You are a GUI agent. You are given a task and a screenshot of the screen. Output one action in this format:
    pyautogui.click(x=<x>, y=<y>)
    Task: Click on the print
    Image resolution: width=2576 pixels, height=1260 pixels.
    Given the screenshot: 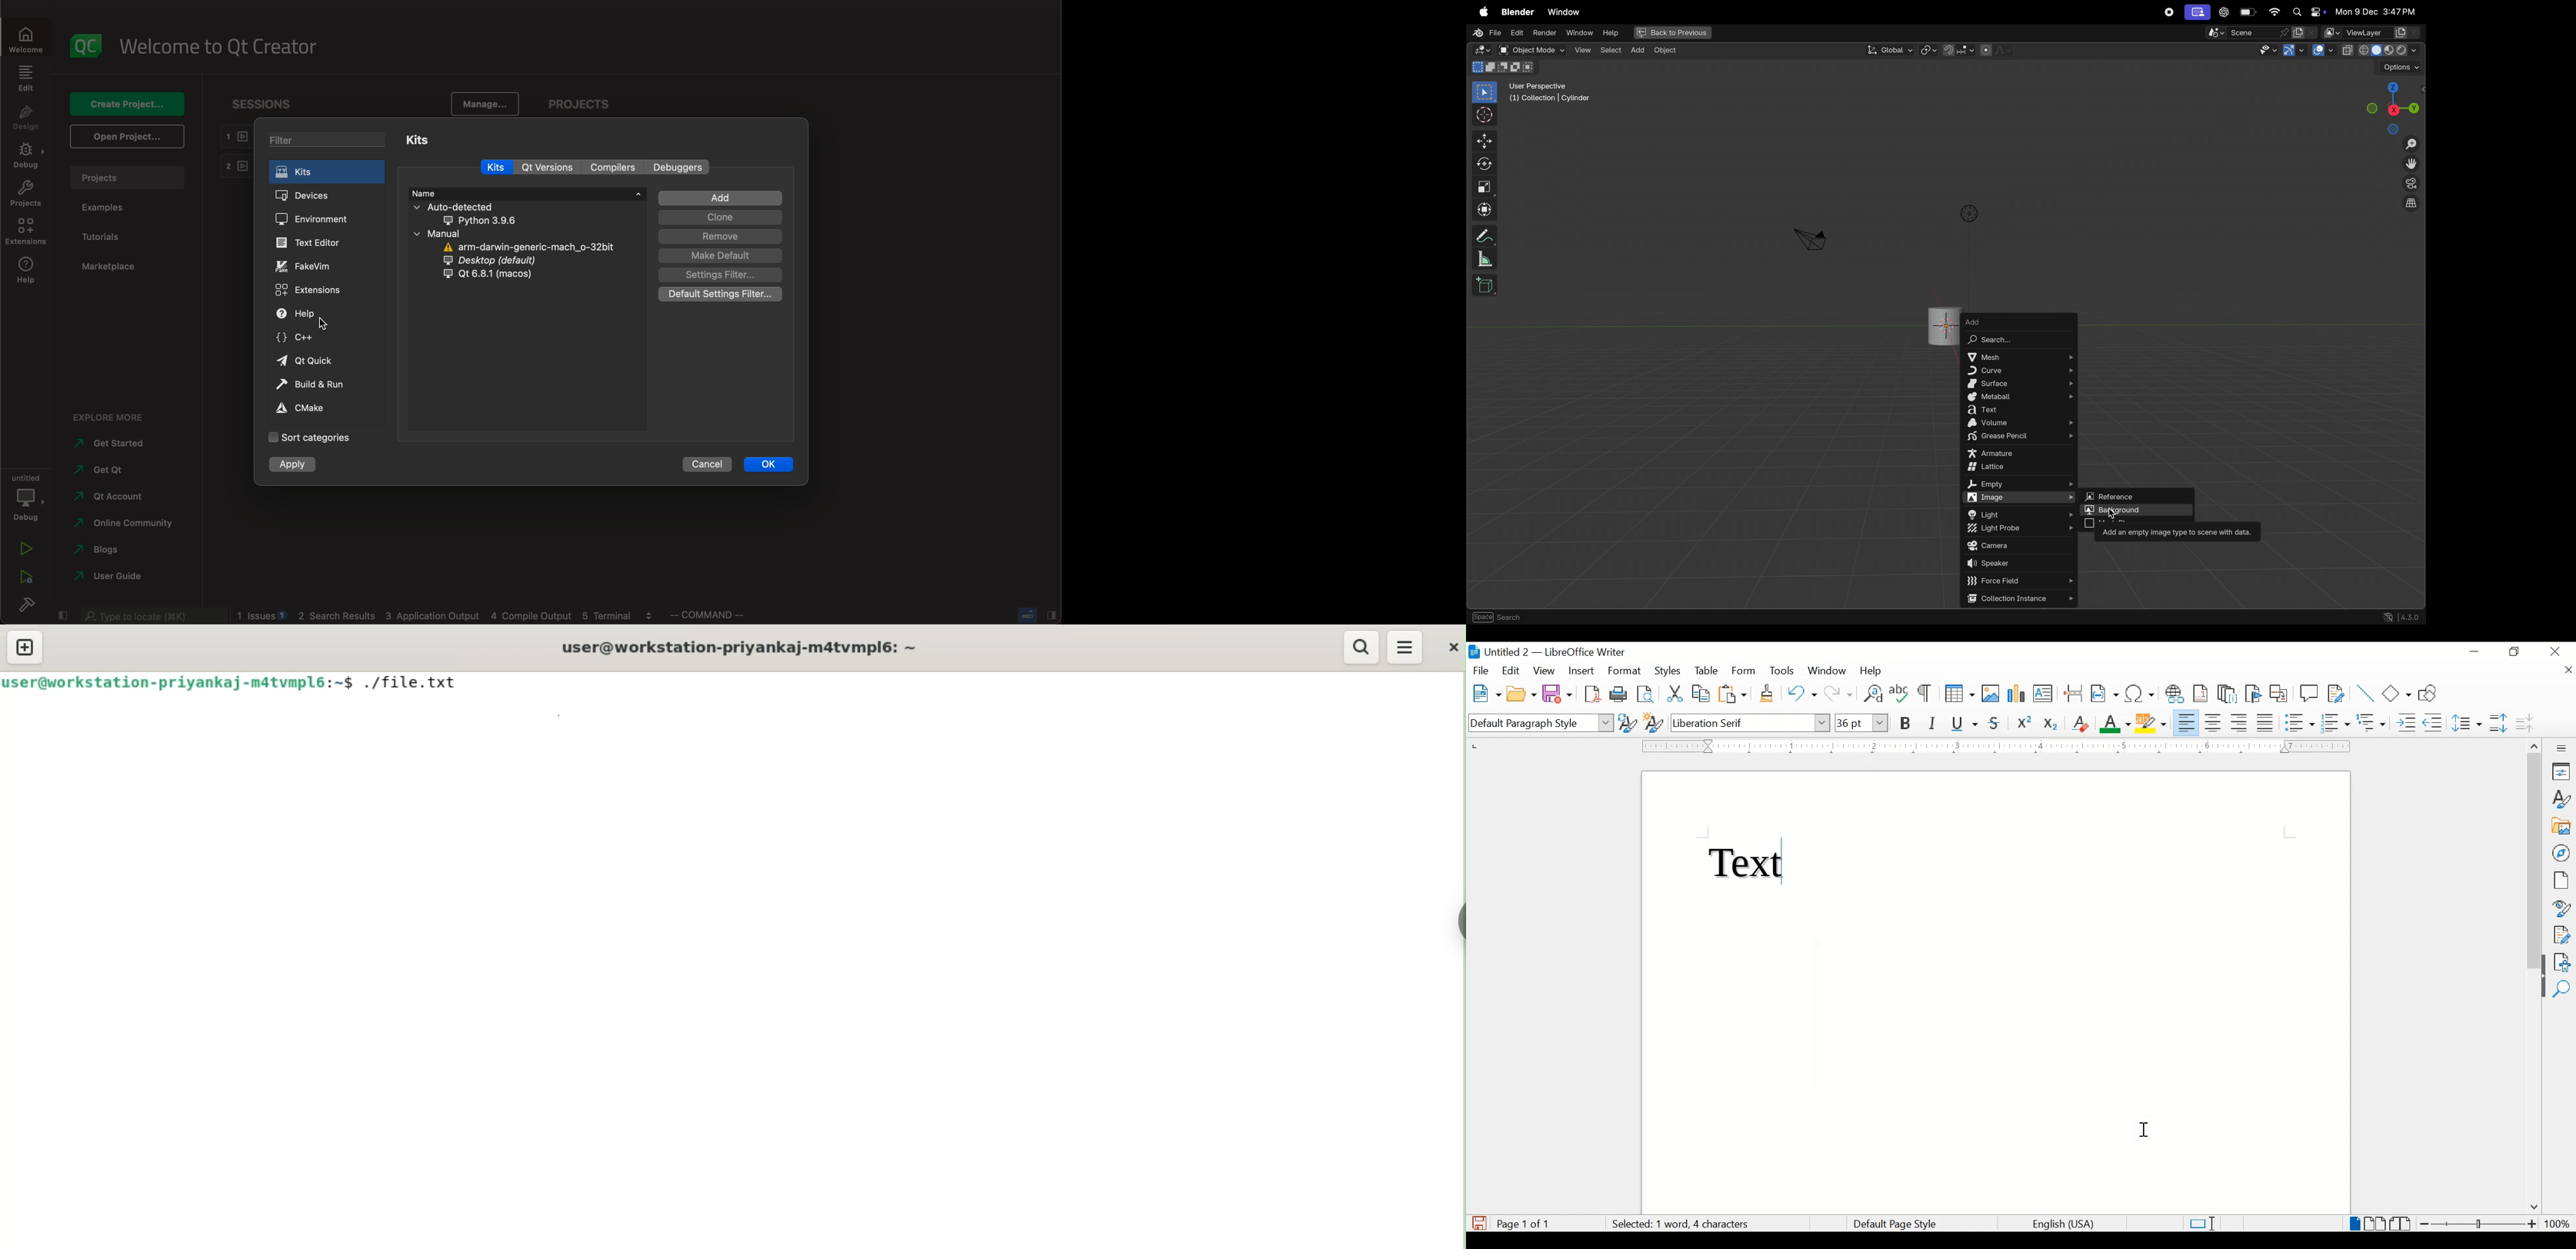 What is the action you would take?
    pyautogui.click(x=1619, y=693)
    